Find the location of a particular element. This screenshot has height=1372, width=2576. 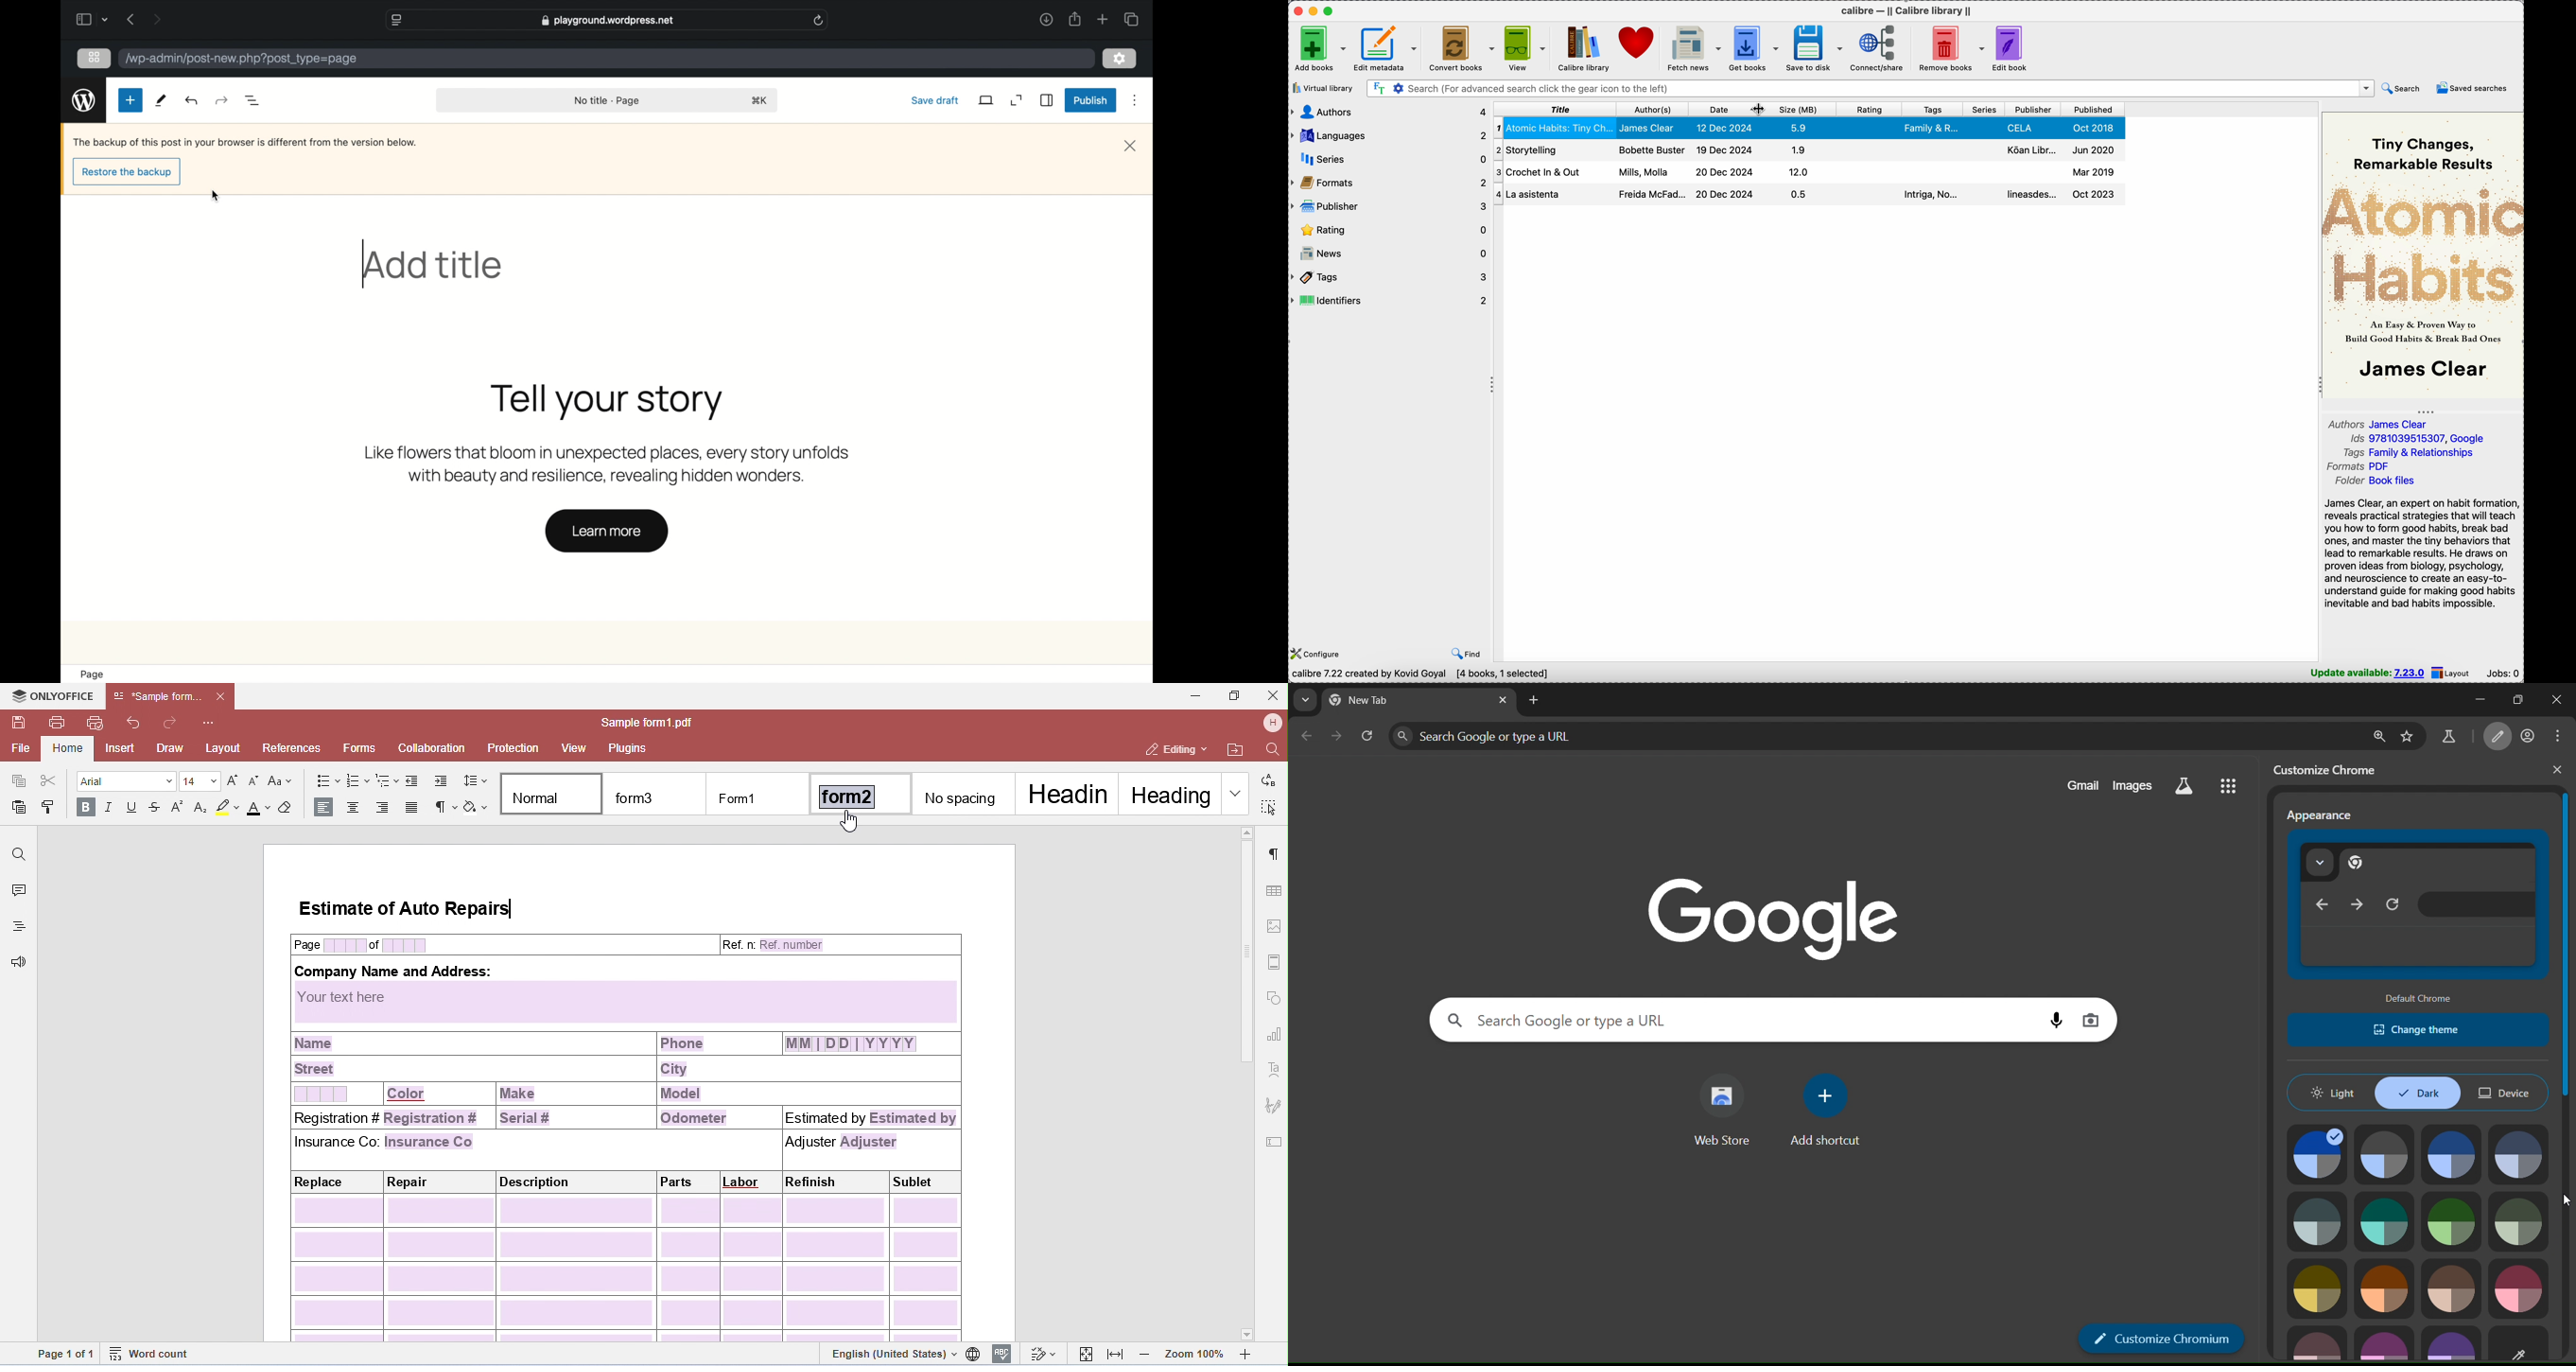

search labs is located at coordinates (2185, 786).